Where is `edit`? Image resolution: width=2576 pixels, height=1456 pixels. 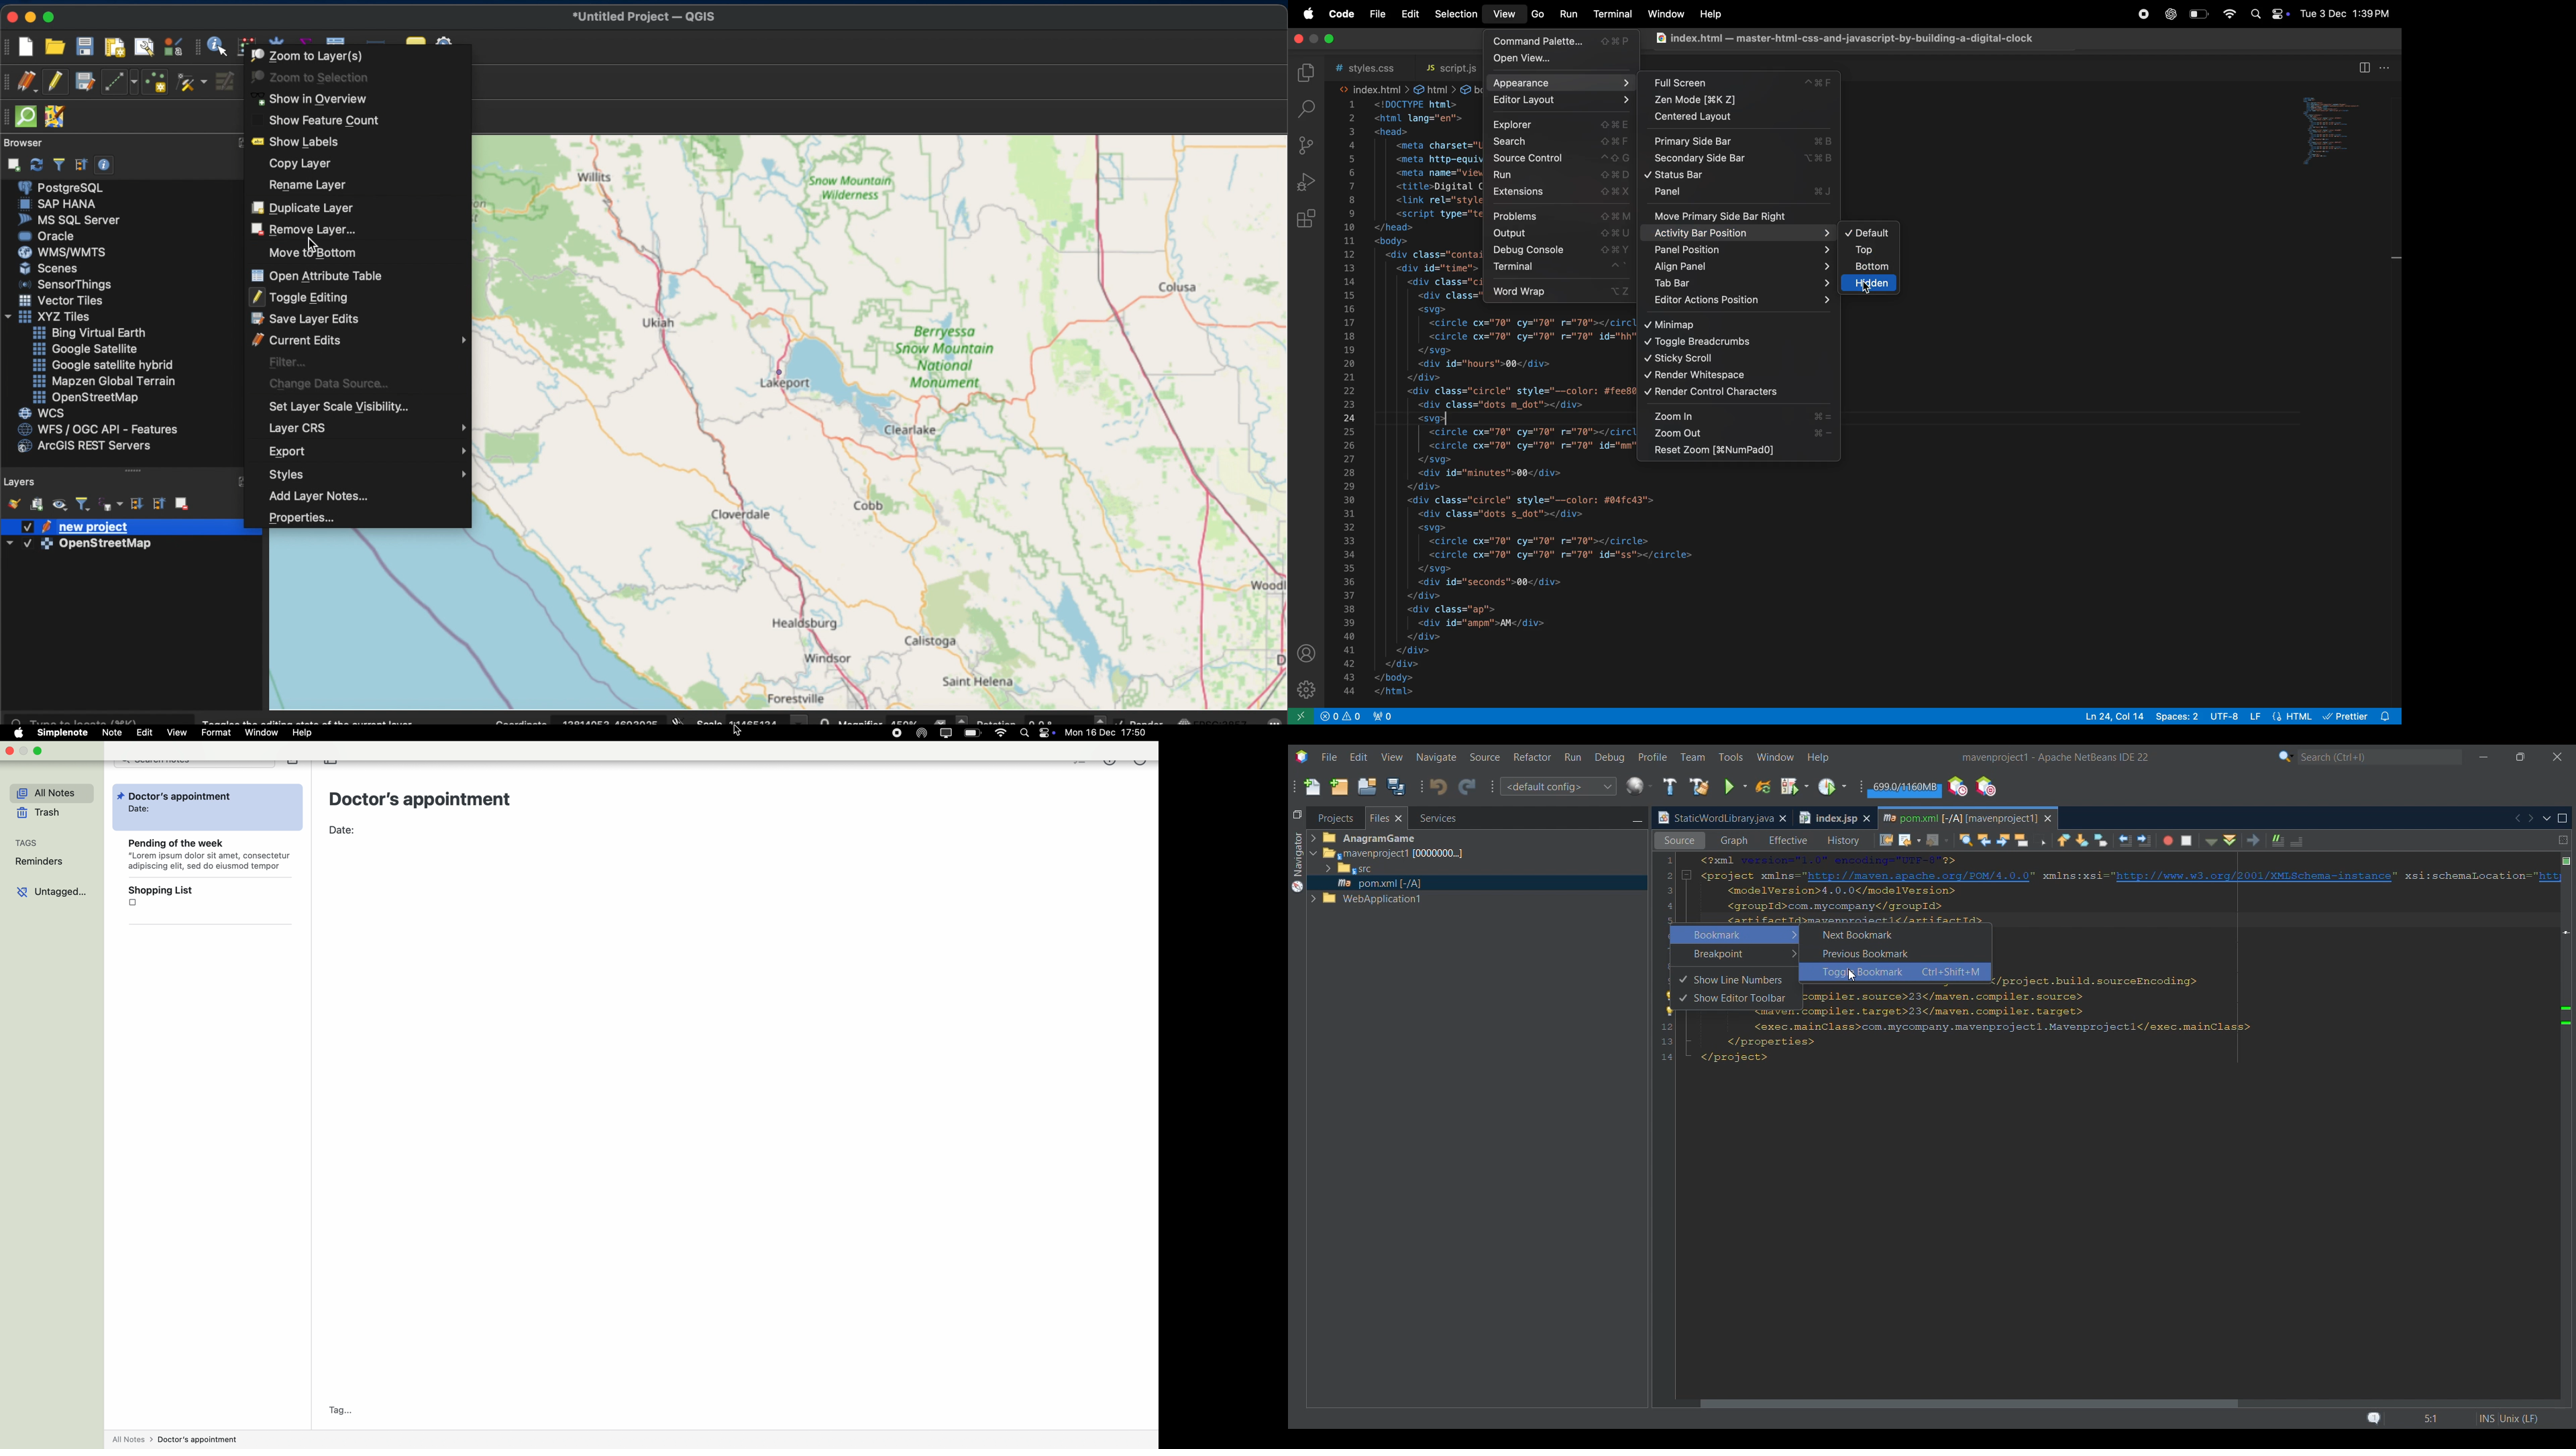 edit is located at coordinates (146, 732).